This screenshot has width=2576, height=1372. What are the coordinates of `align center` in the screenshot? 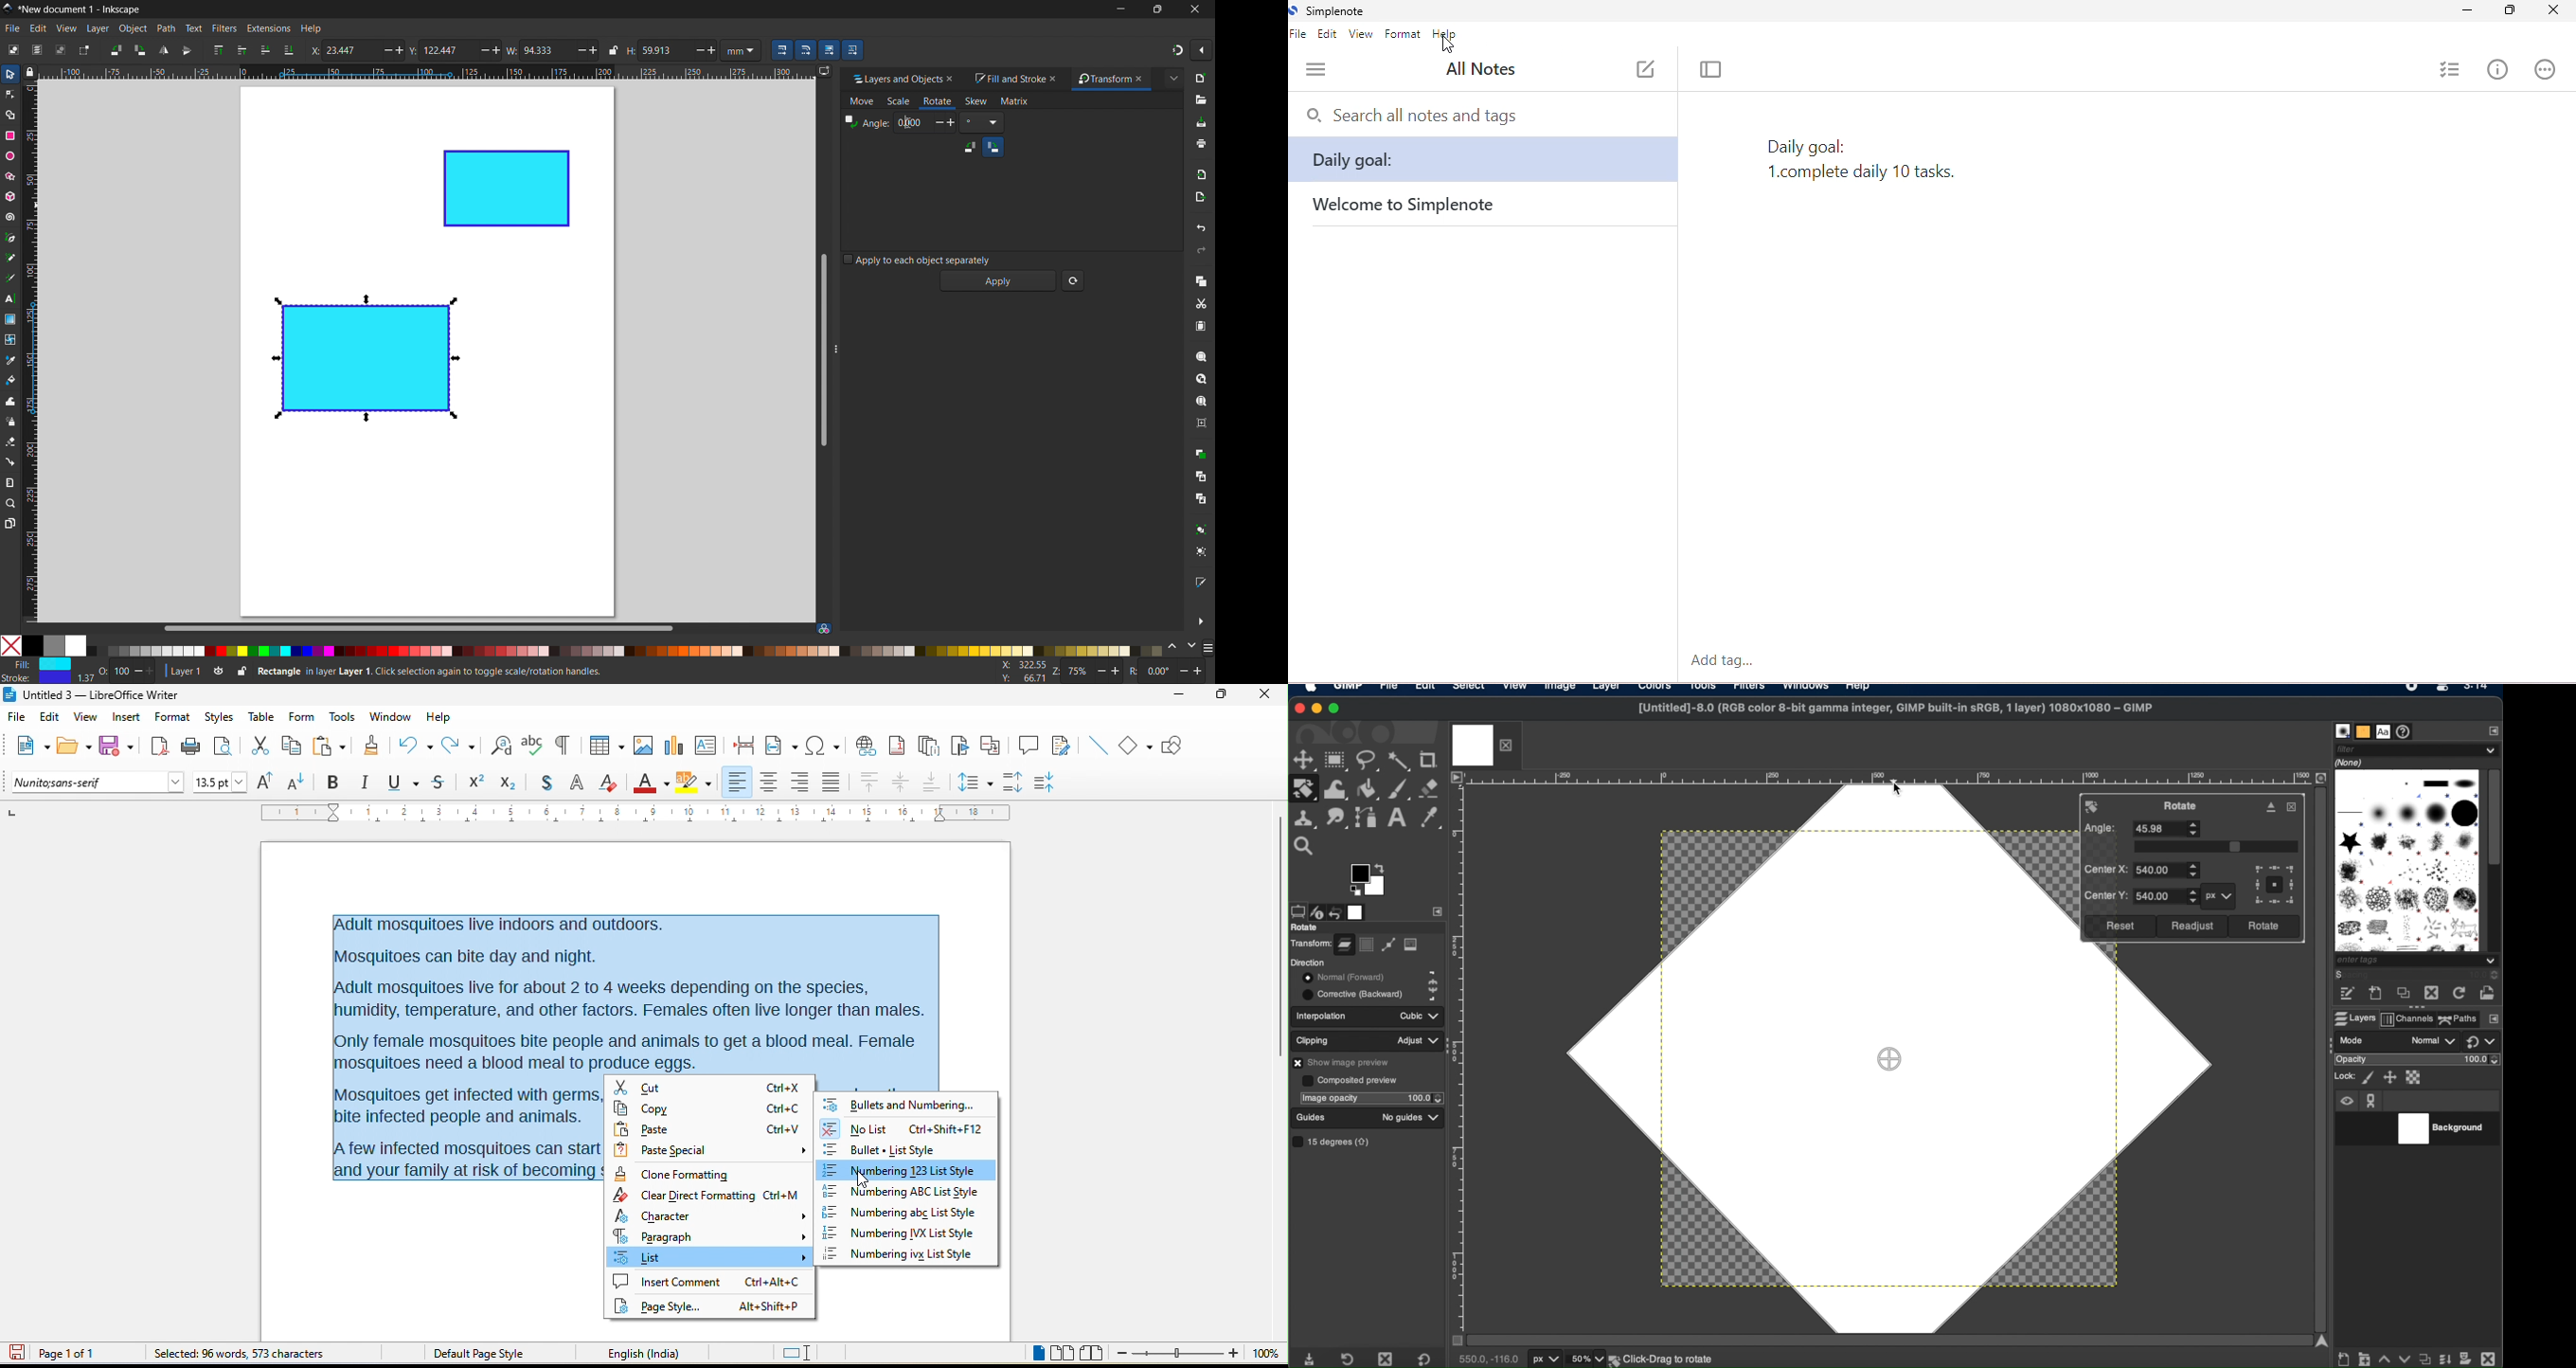 It's located at (901, 784).